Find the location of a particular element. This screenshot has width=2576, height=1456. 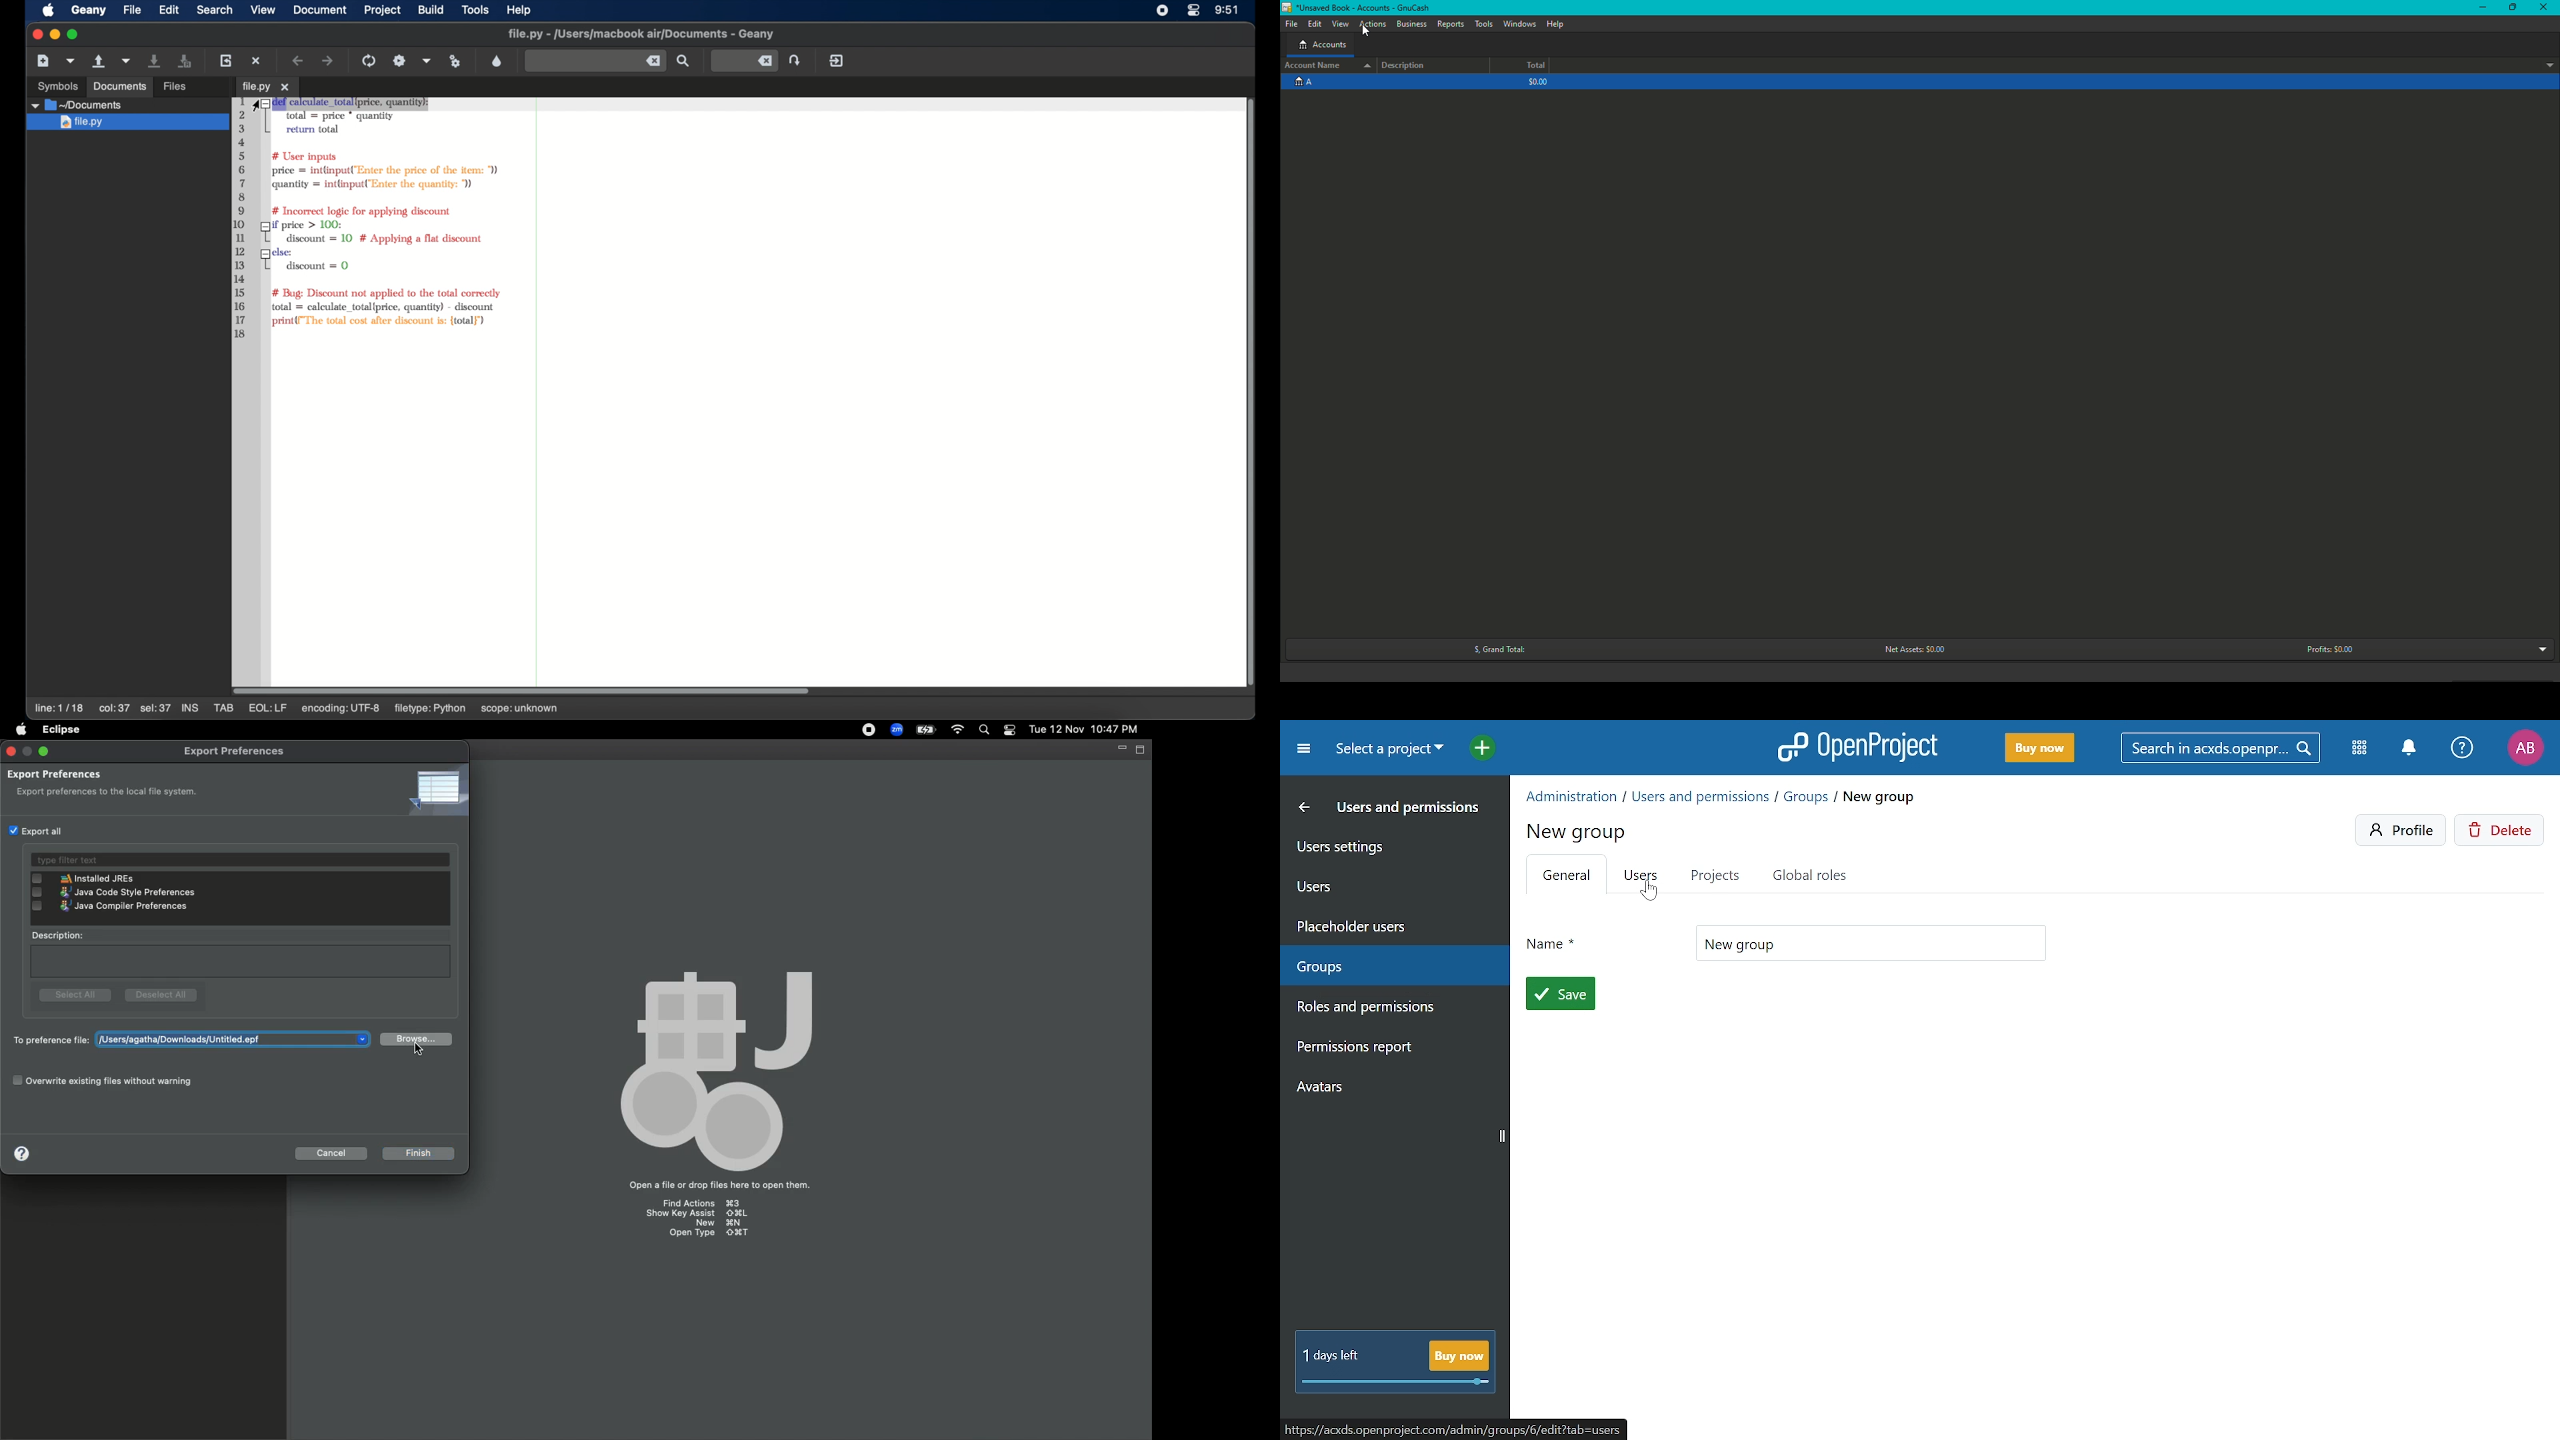

Description is located at coordinates (1406, 65).